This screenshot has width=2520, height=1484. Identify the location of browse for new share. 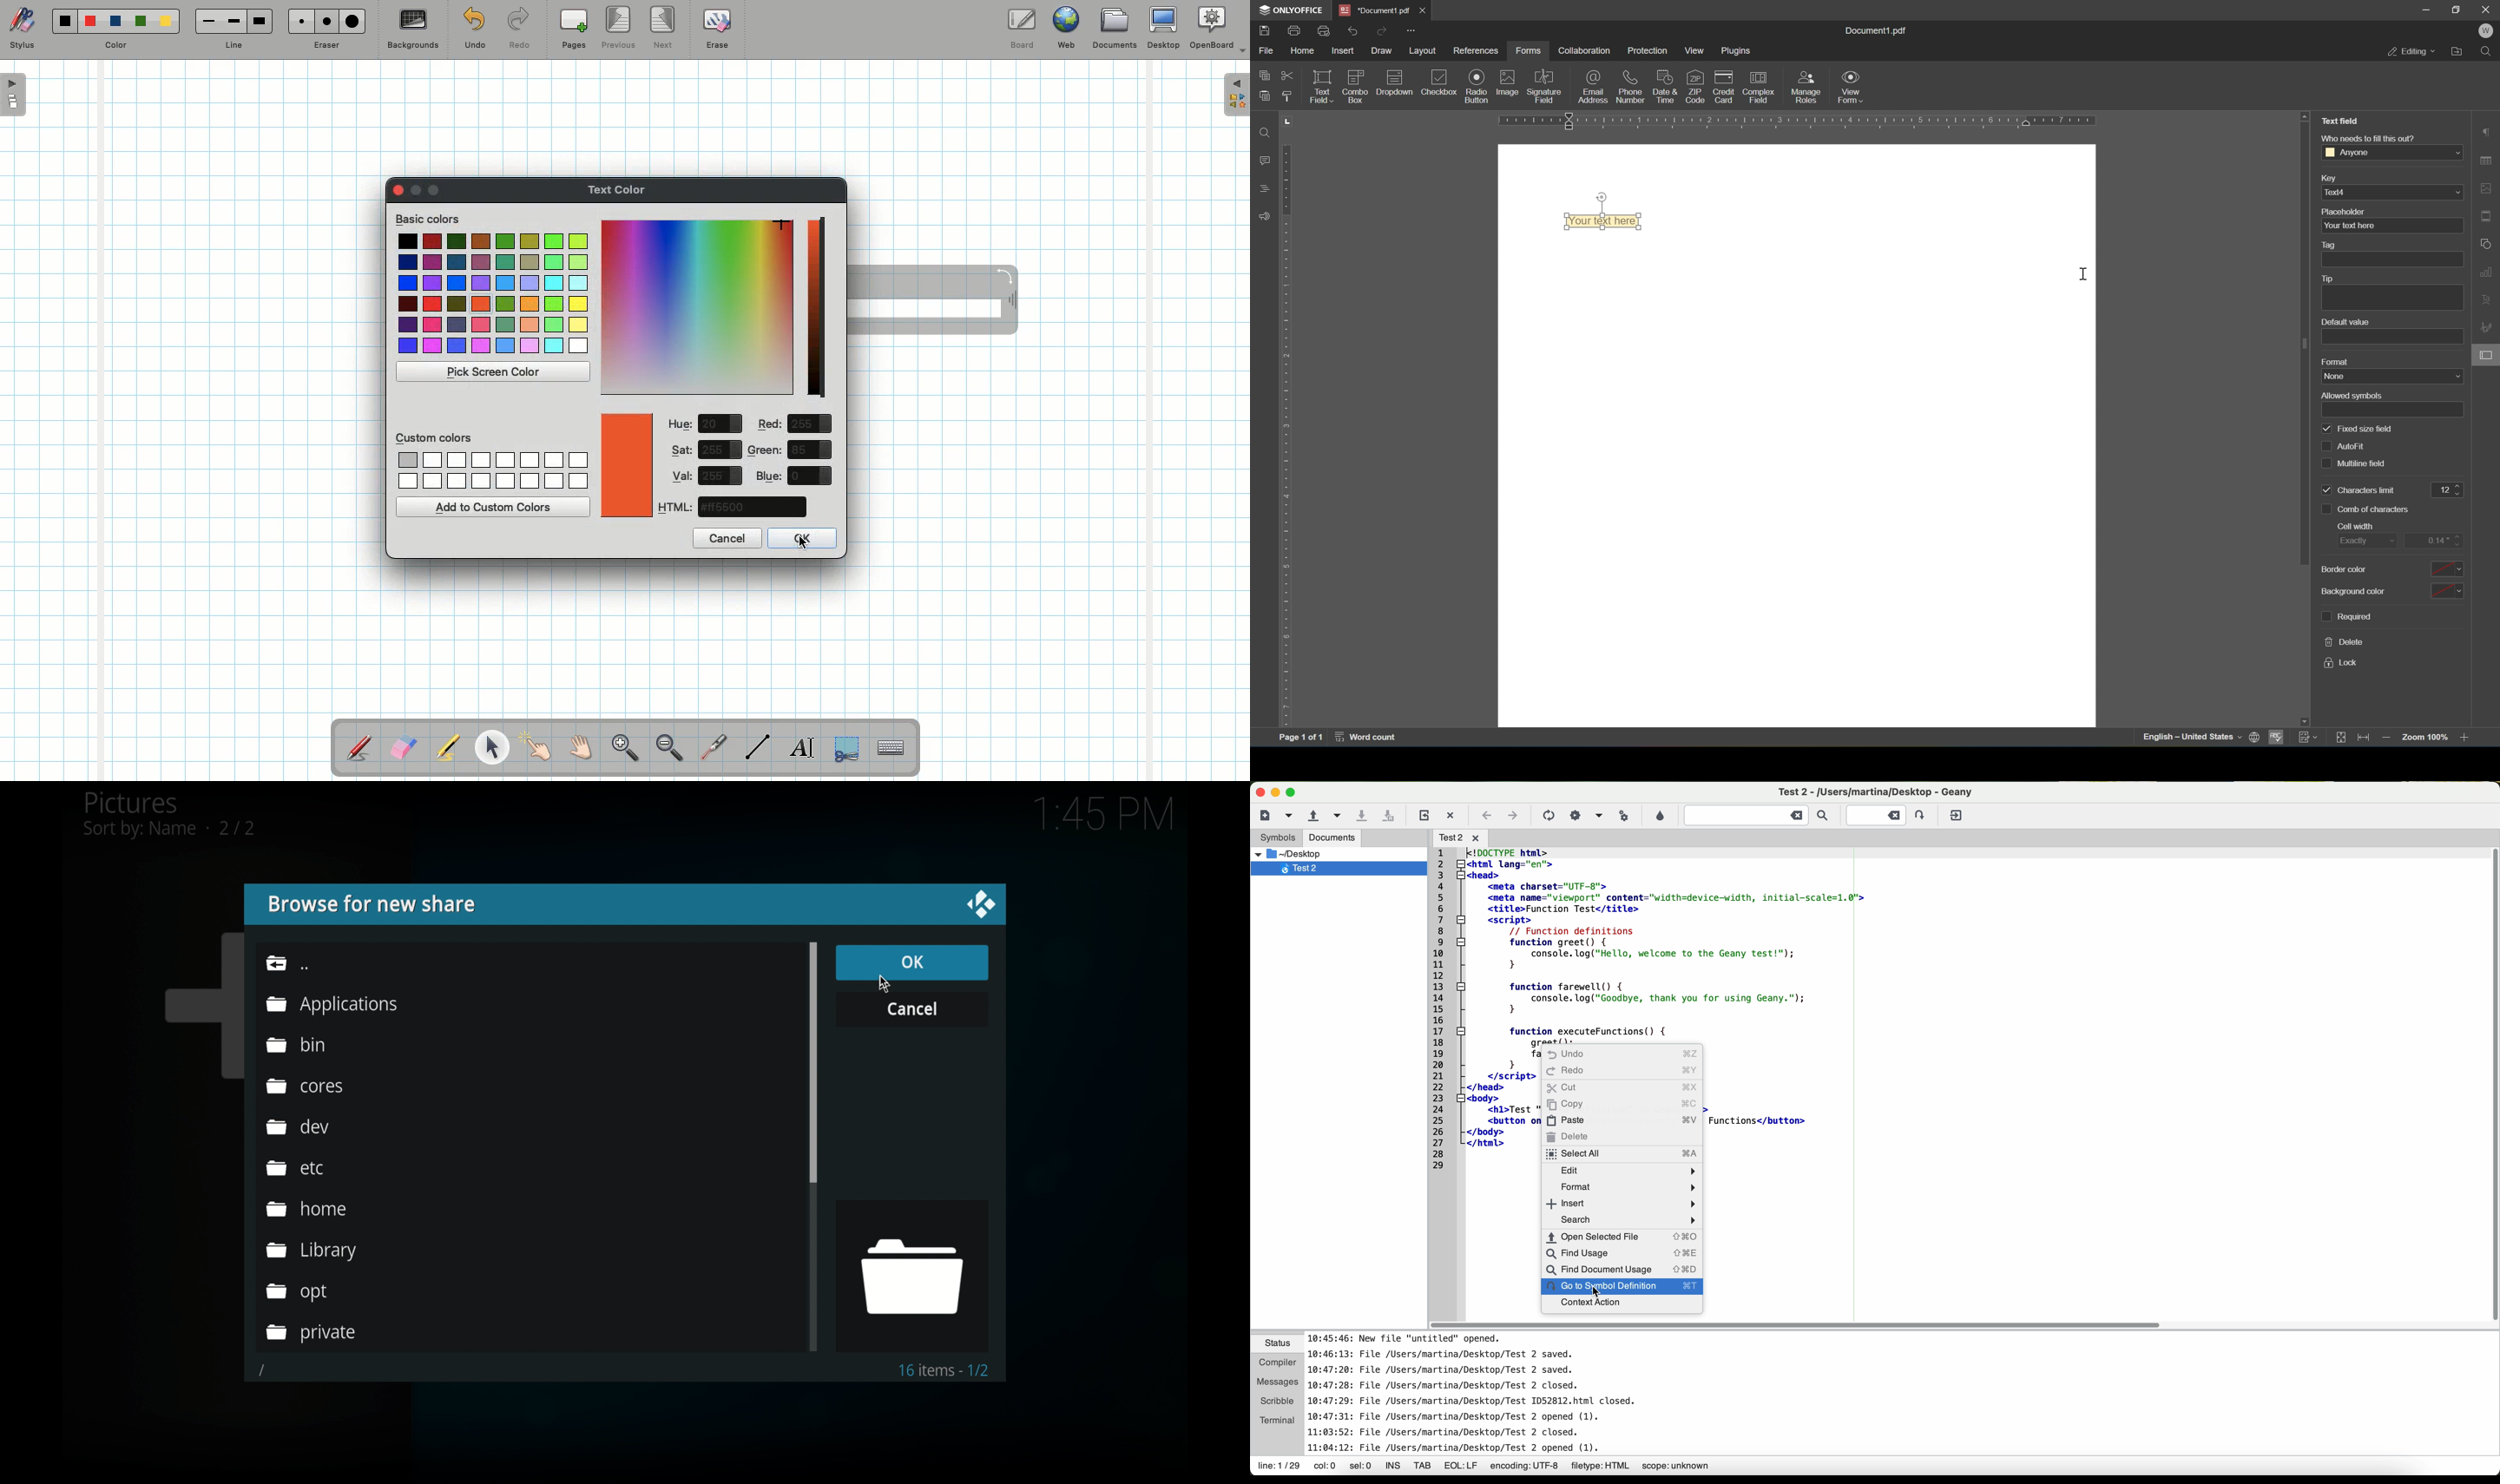
(375, 904).